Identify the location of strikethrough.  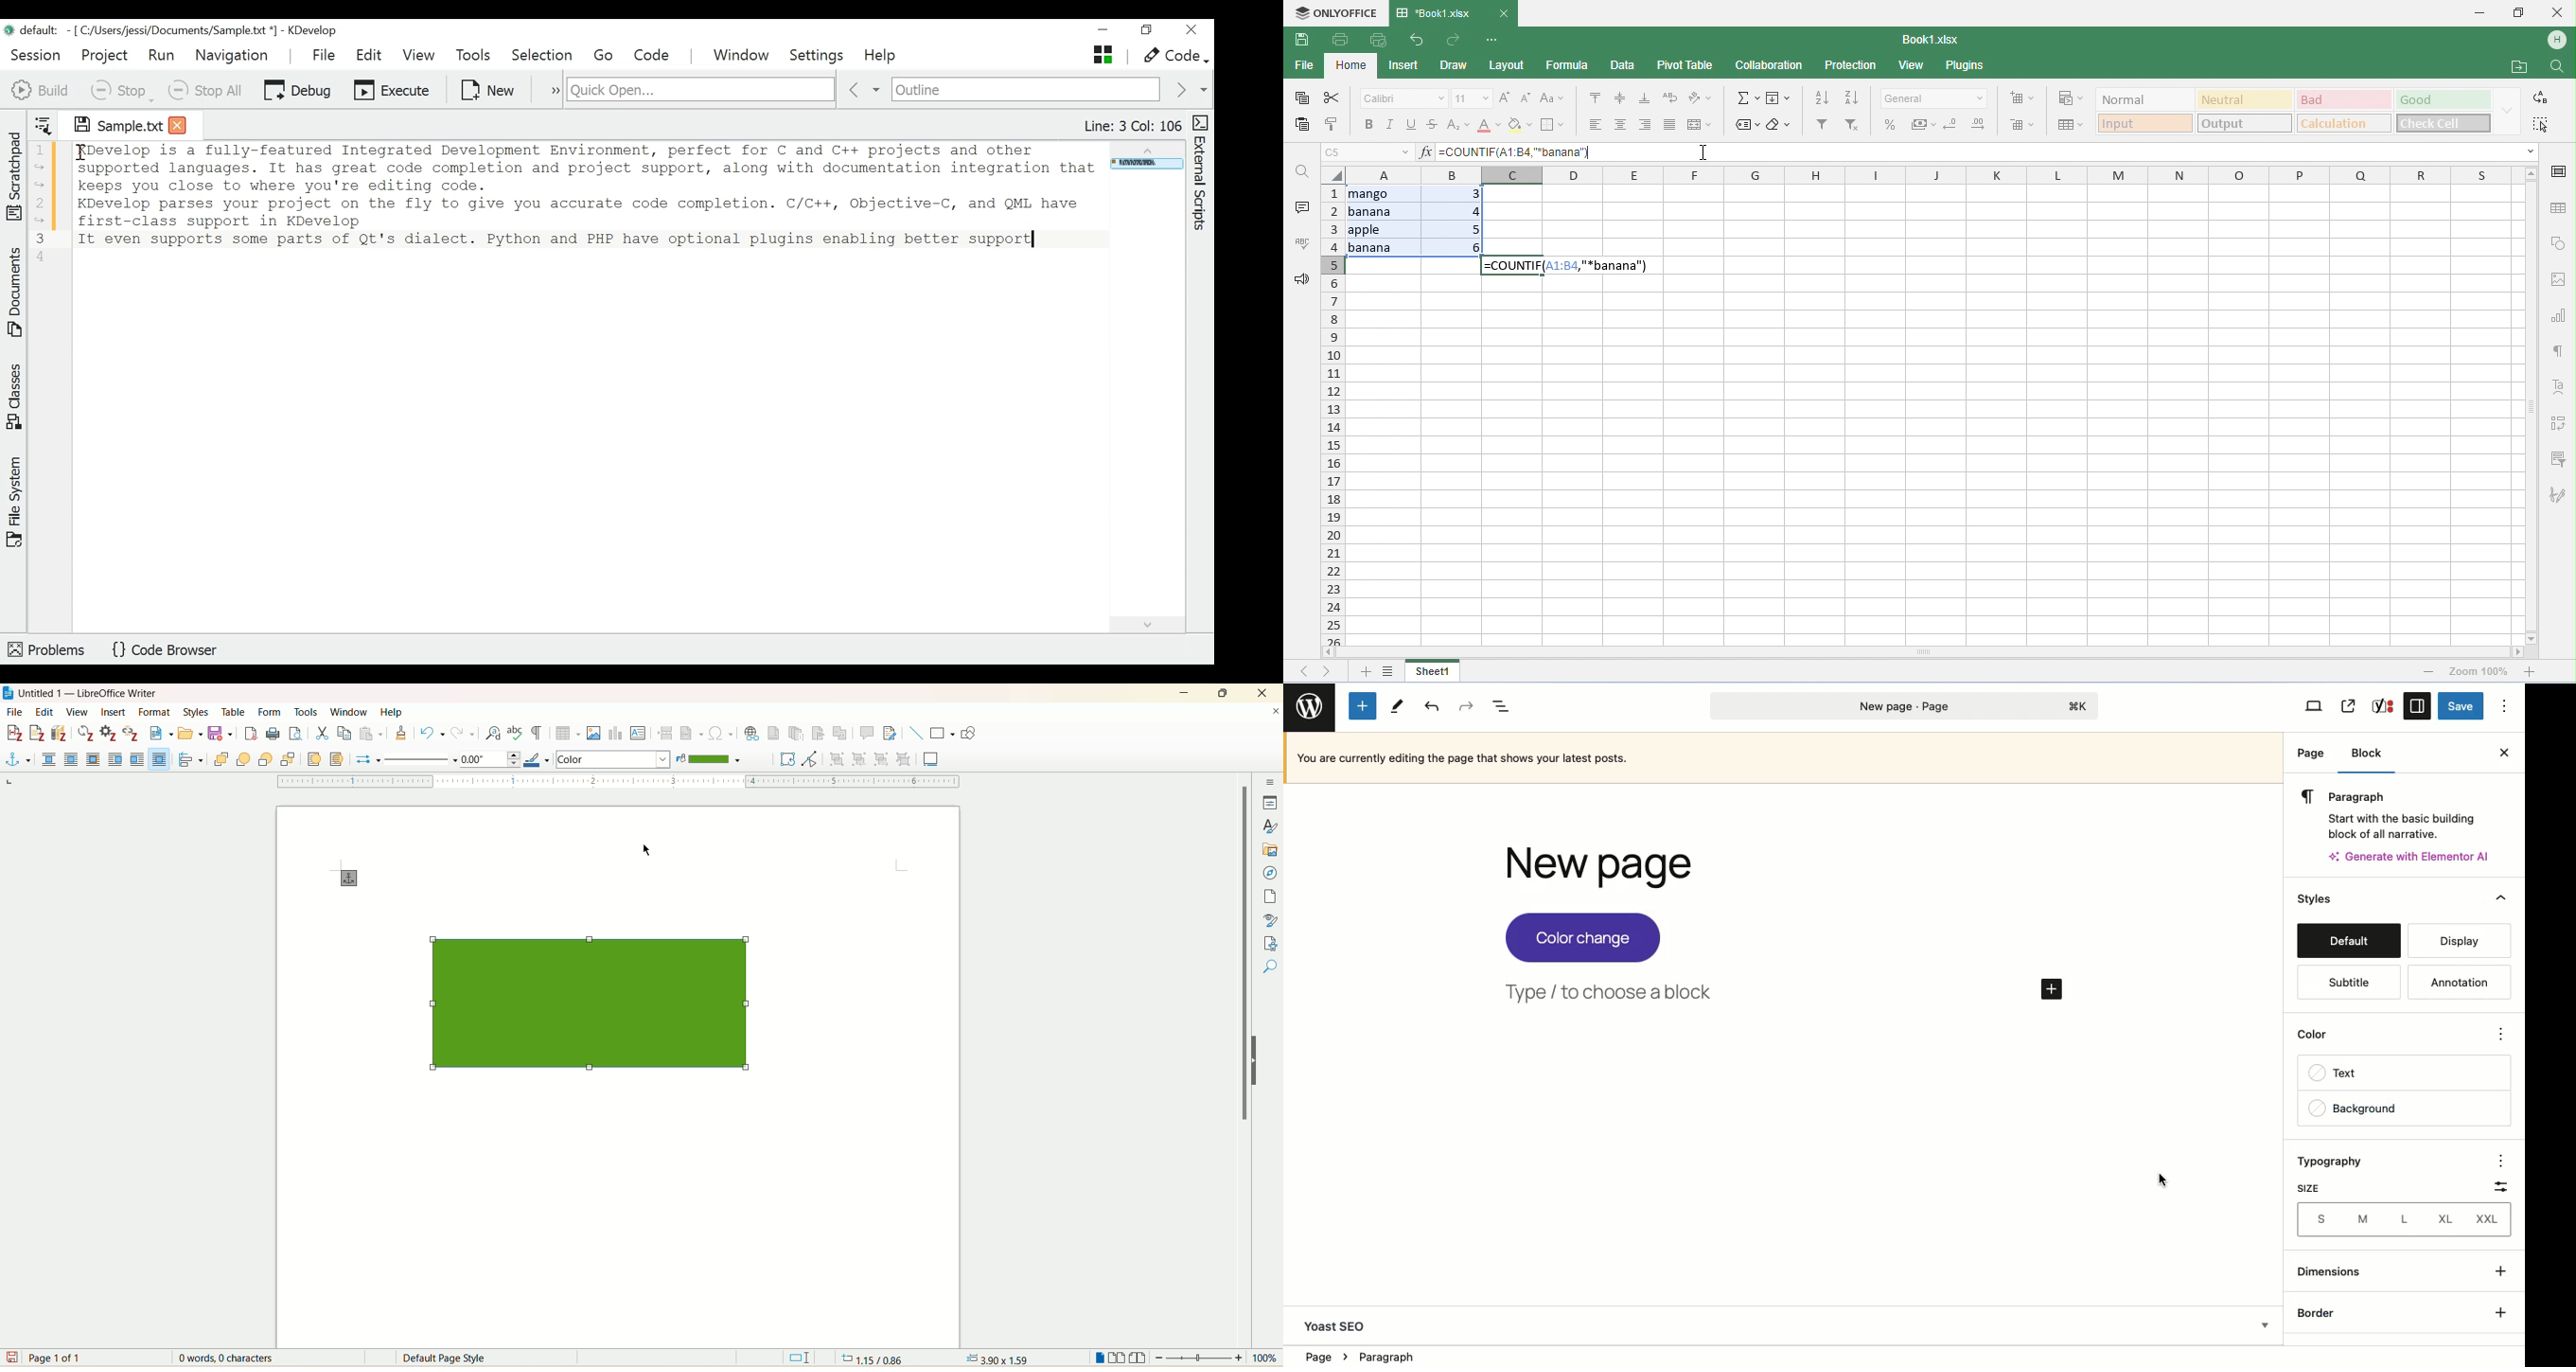
(1433, 124).